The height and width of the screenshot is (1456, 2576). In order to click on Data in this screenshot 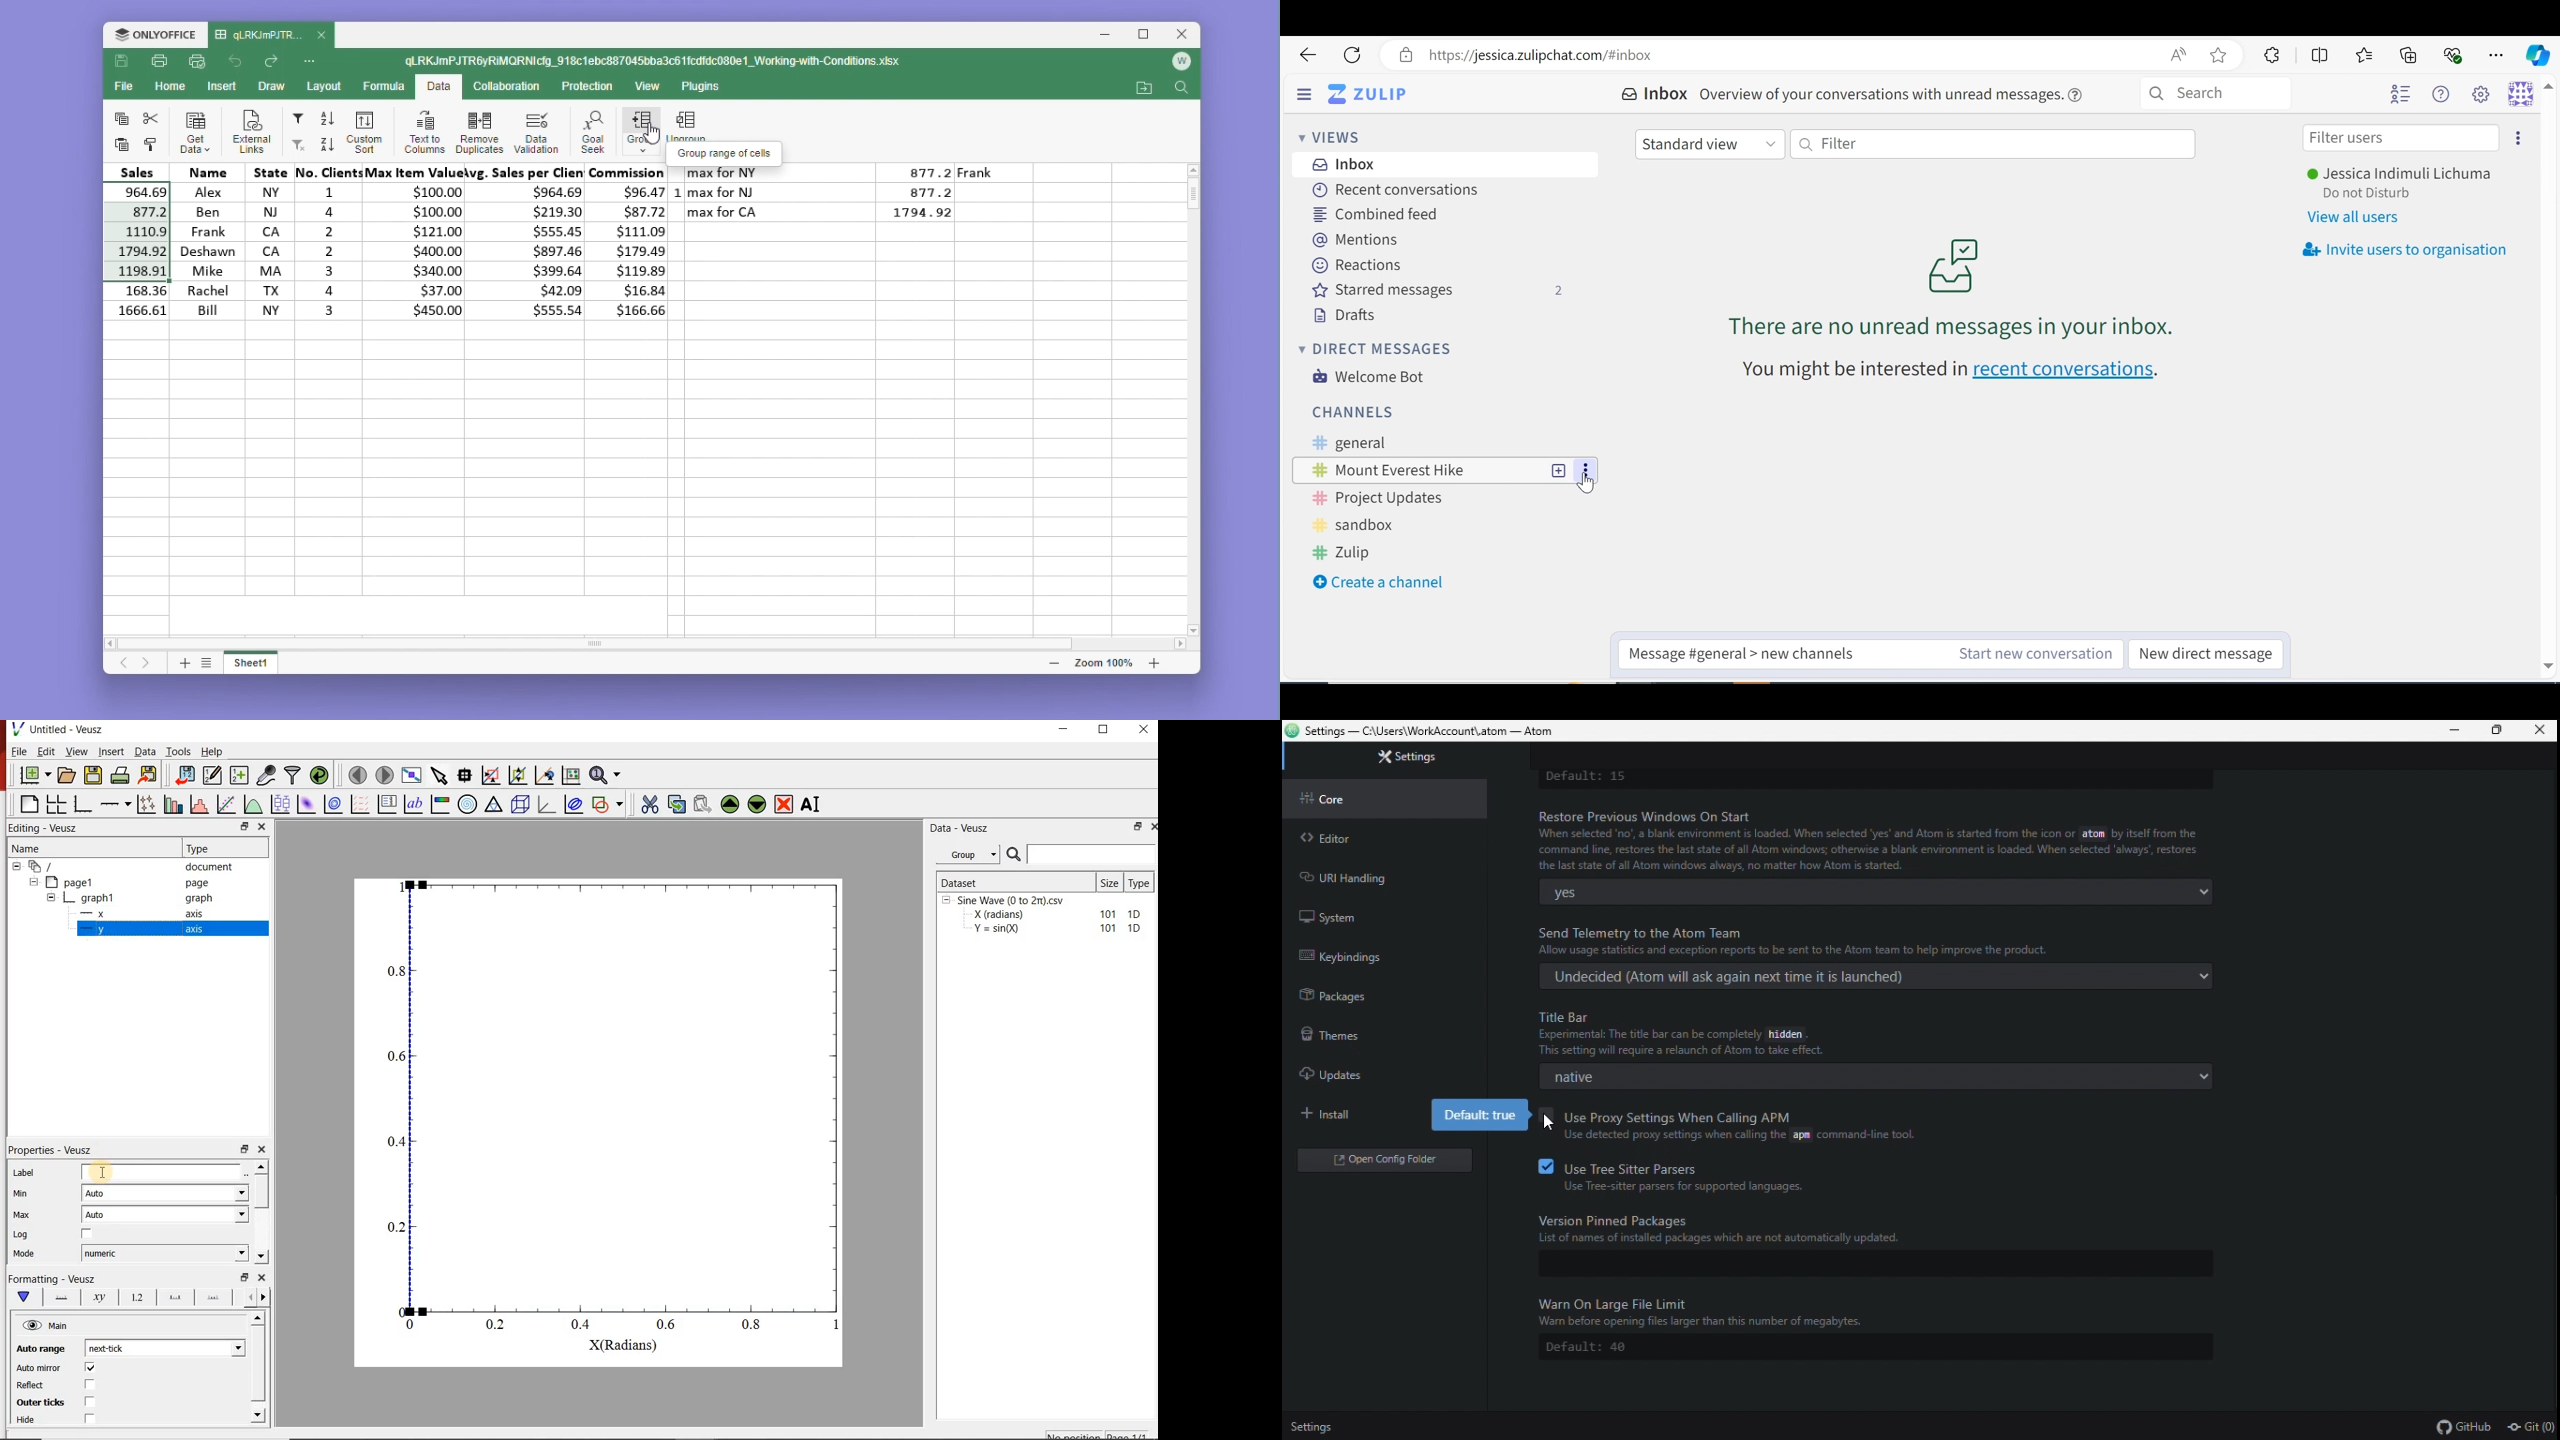, I will do `click(438, 88)`.